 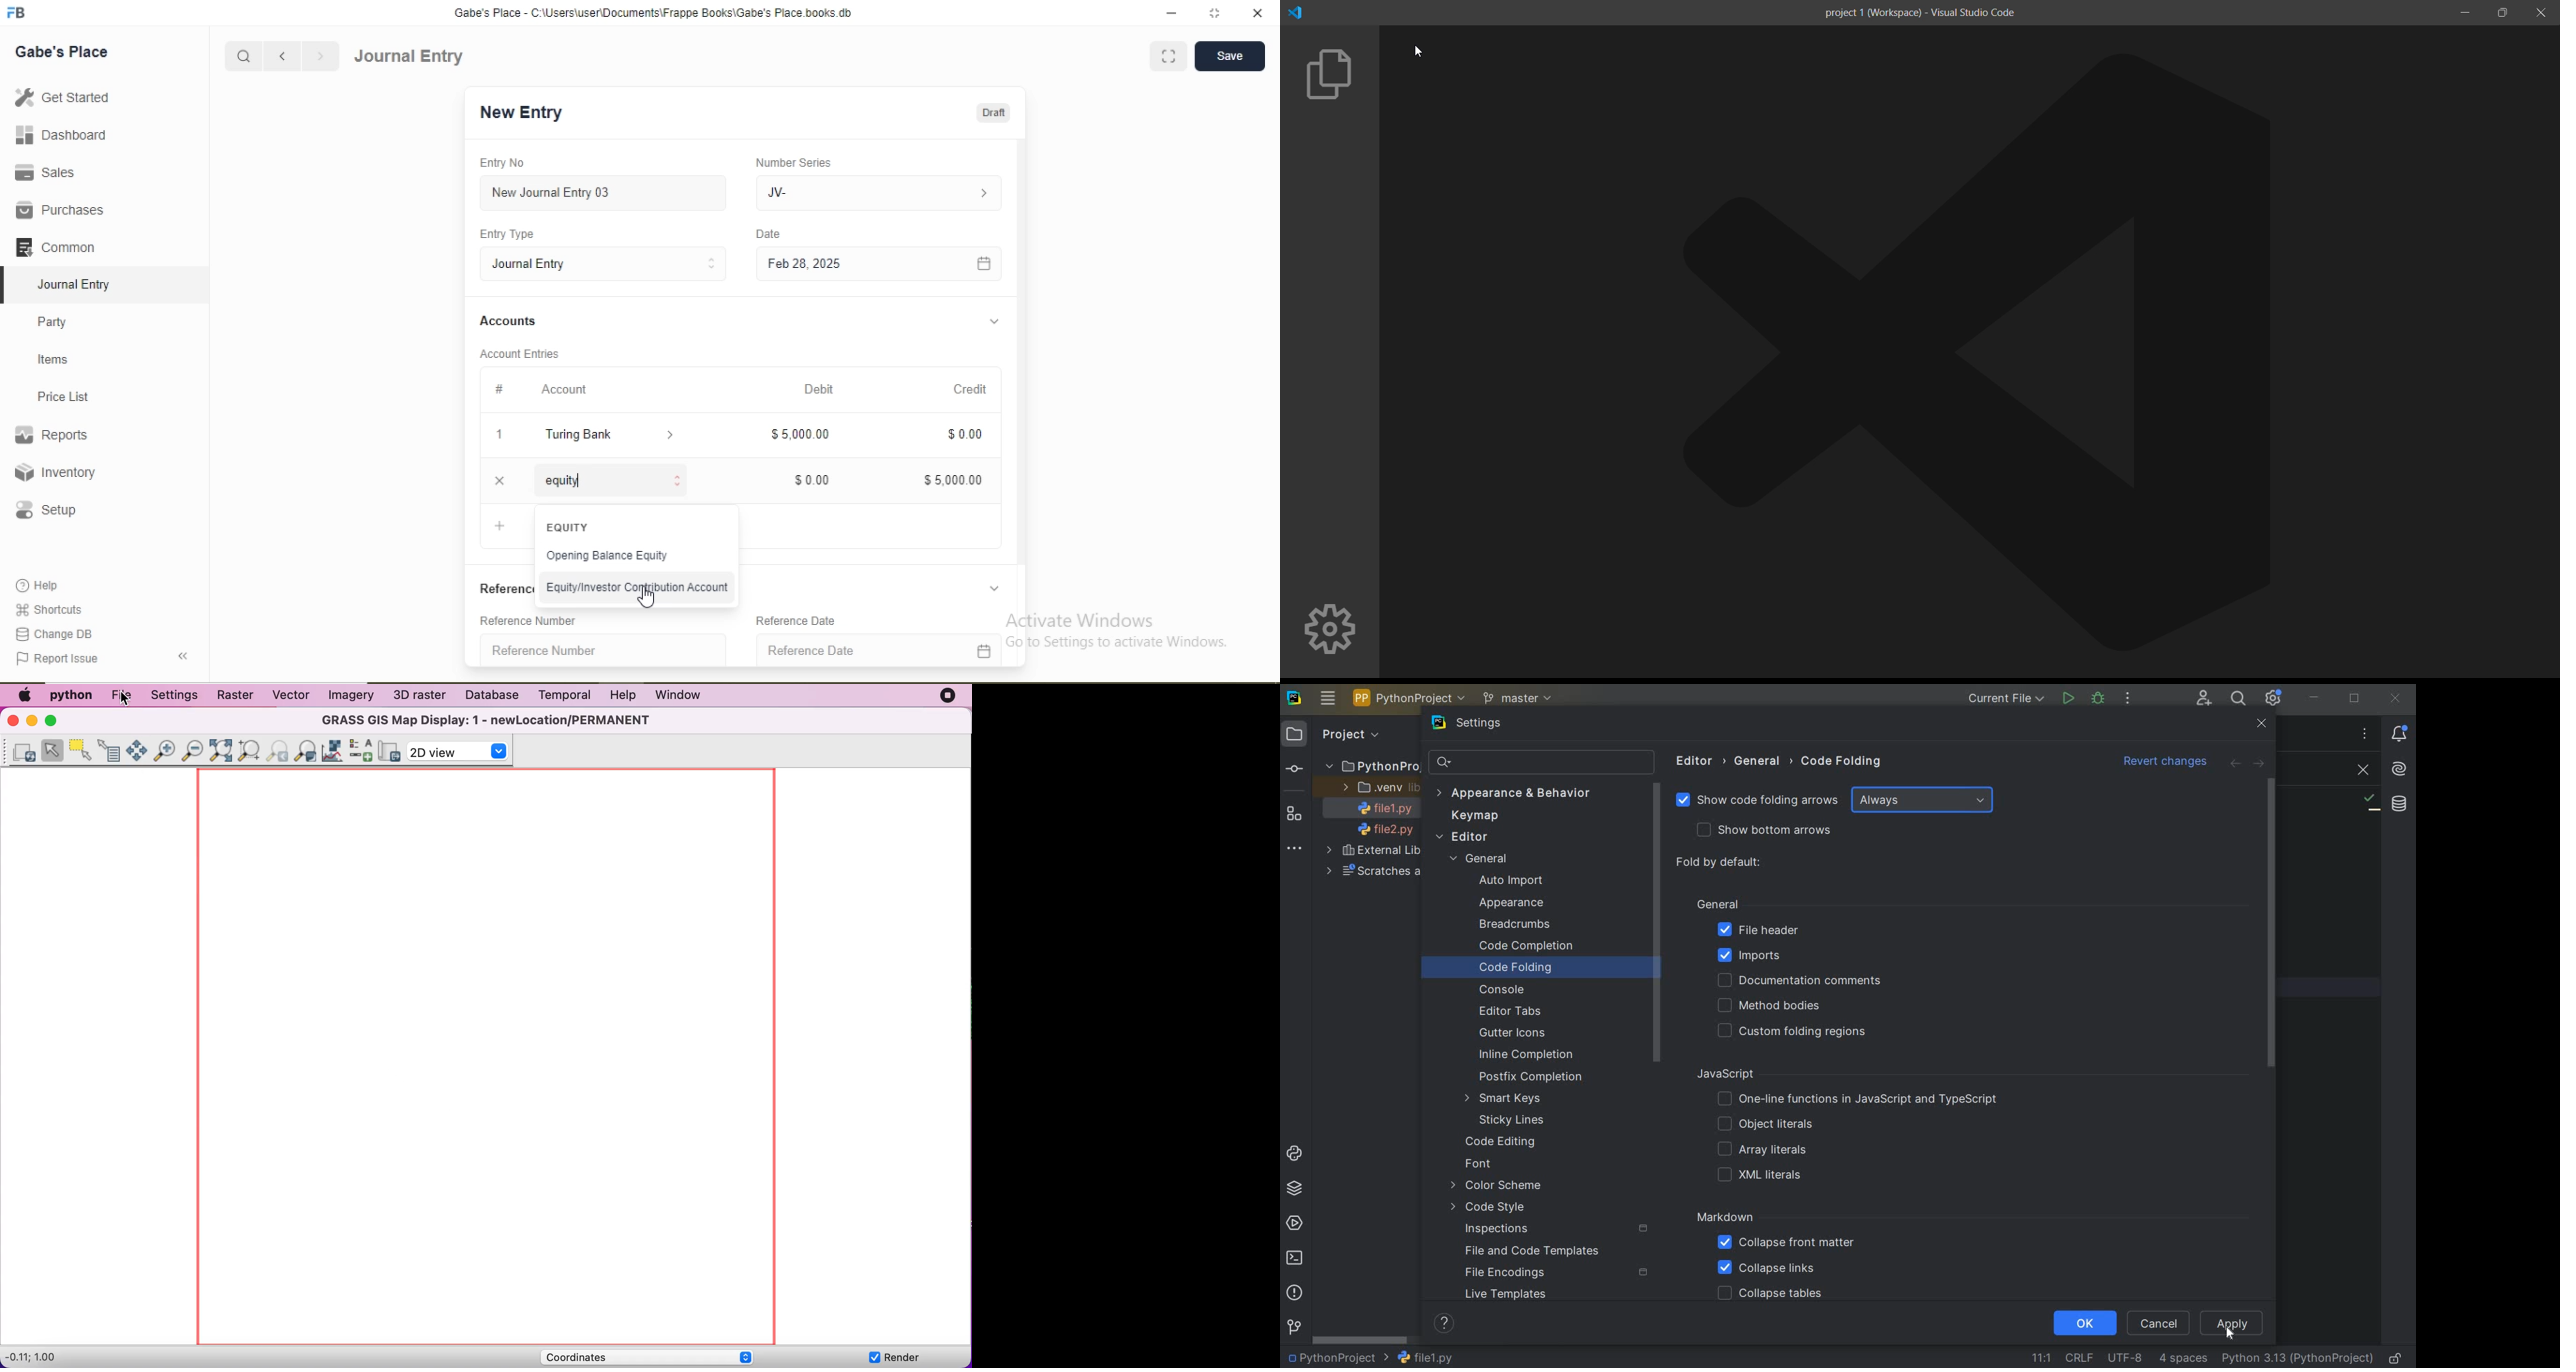 What do you see at coordinates (800, 433) in the screenshot?
I see `$5,000.00` at bounding box center [800, 433].